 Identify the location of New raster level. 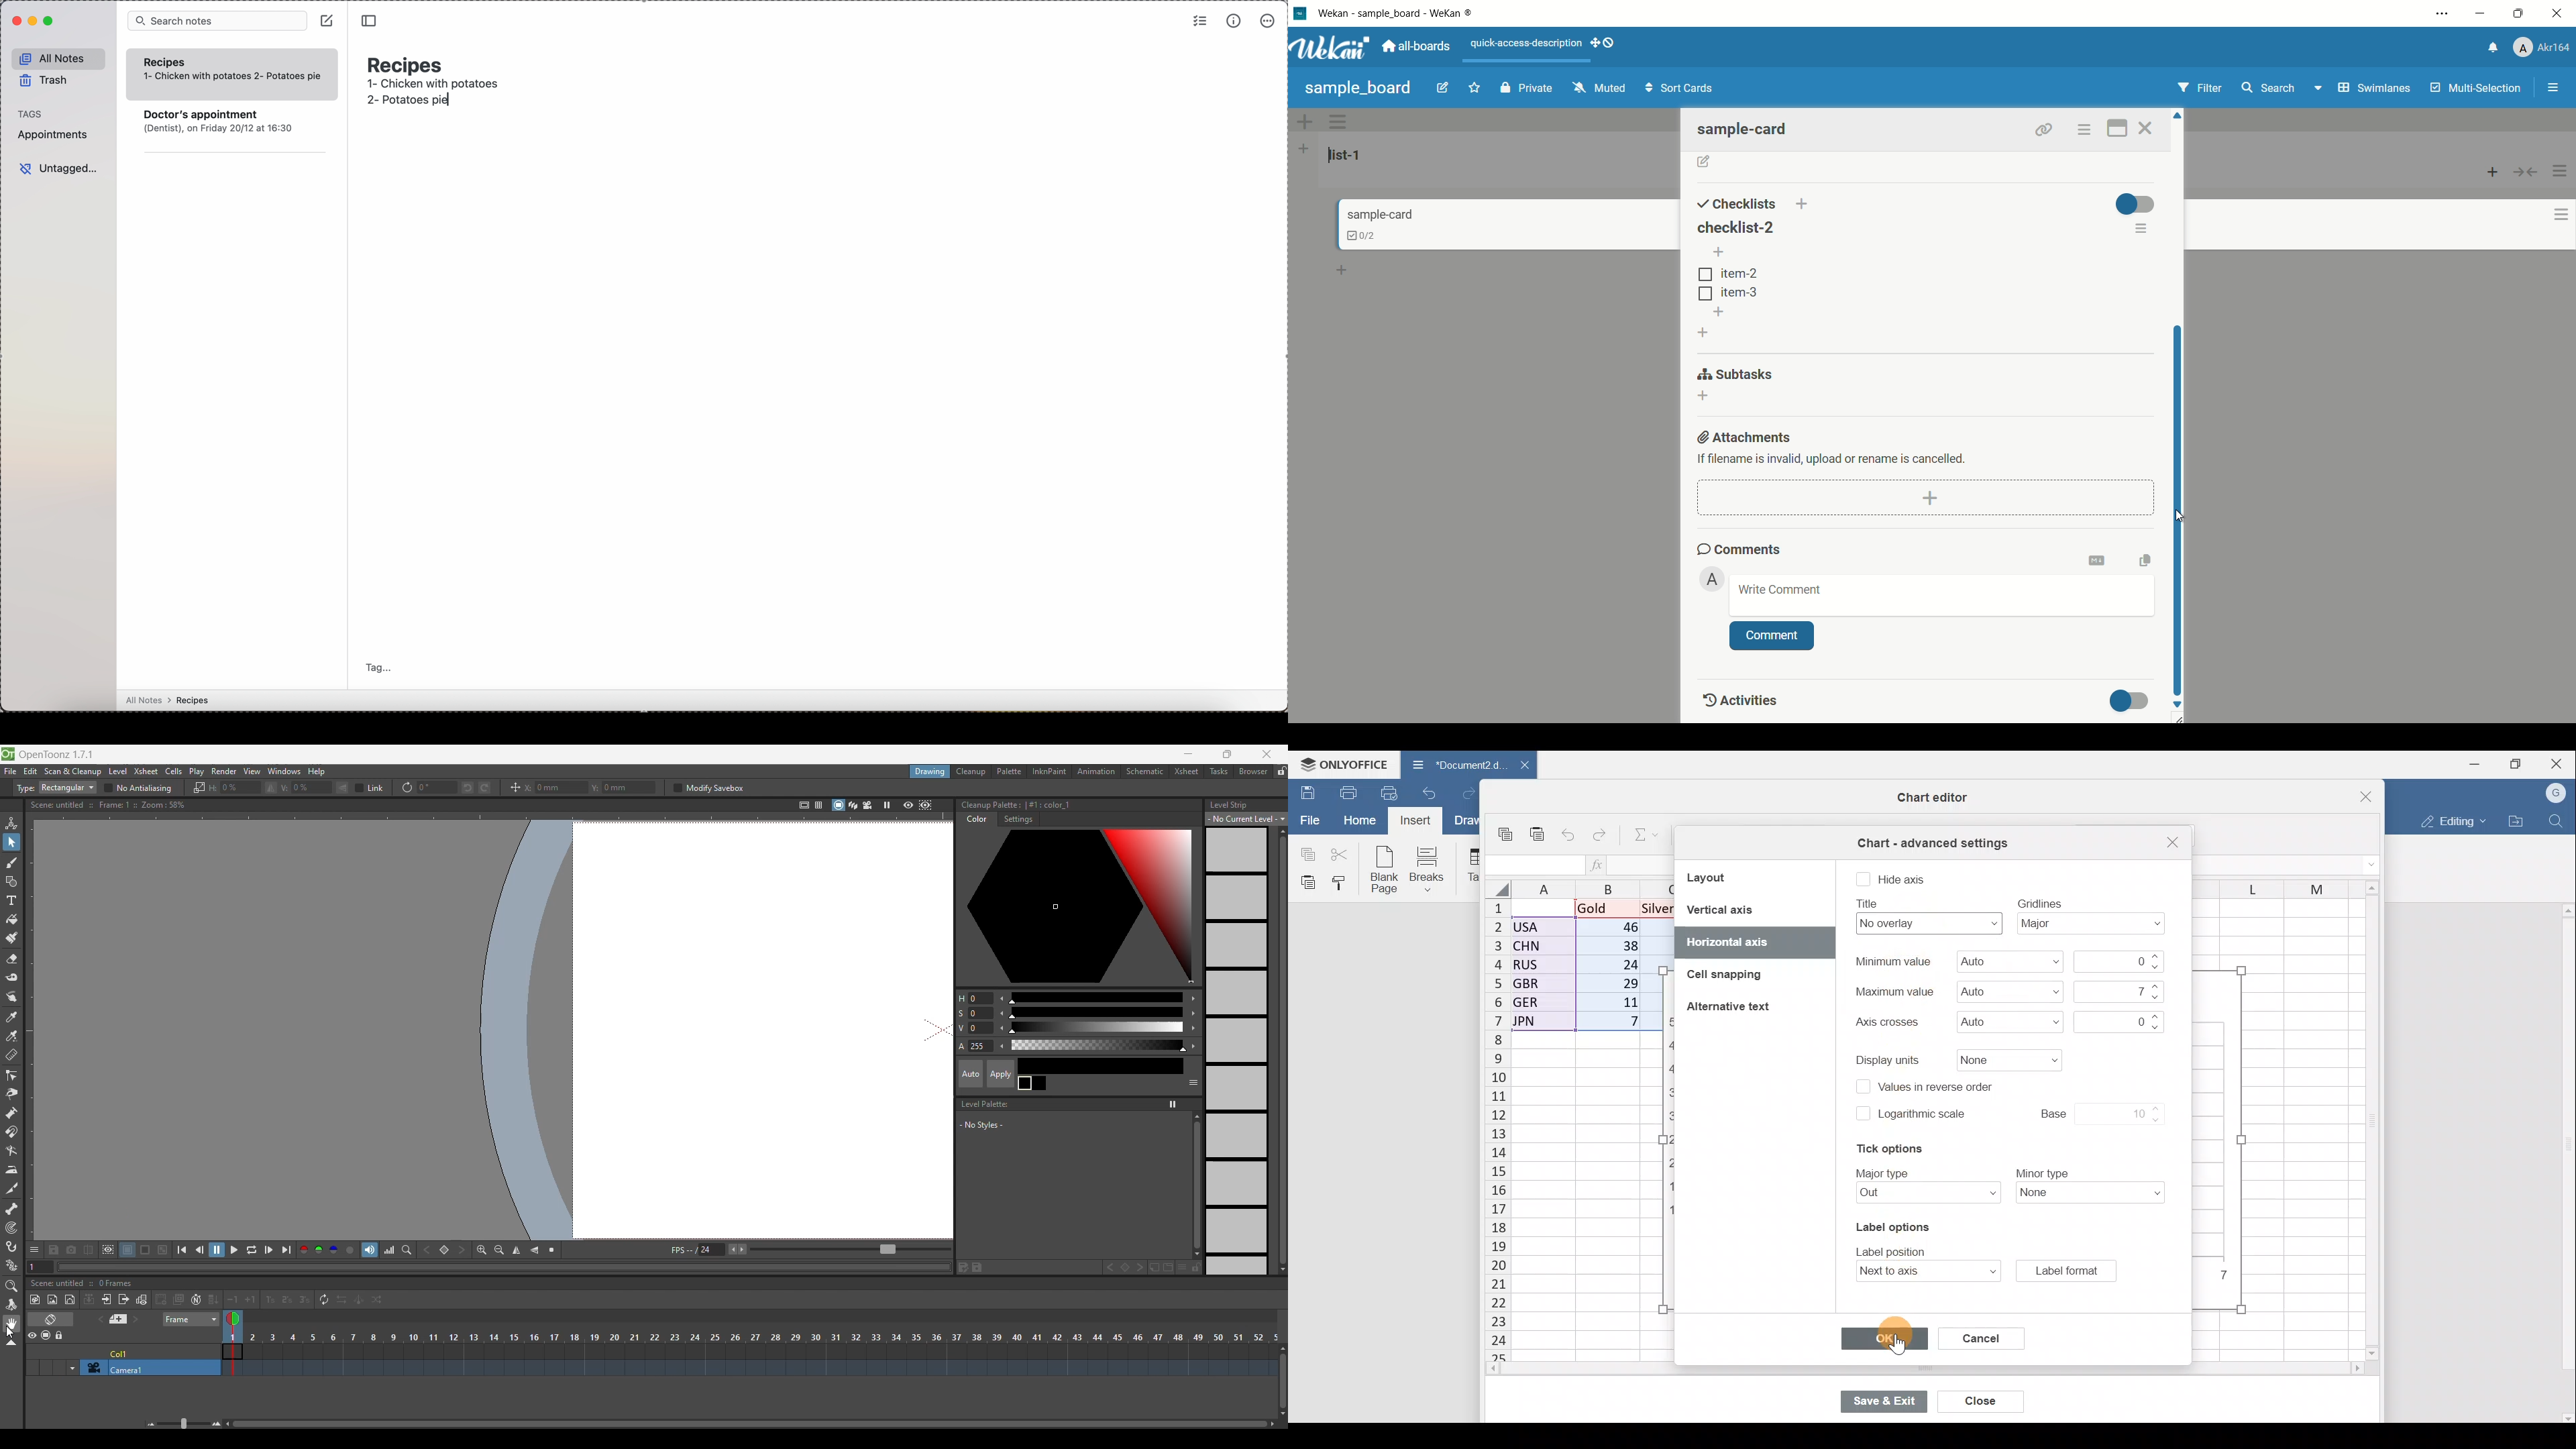
(52, 1299).